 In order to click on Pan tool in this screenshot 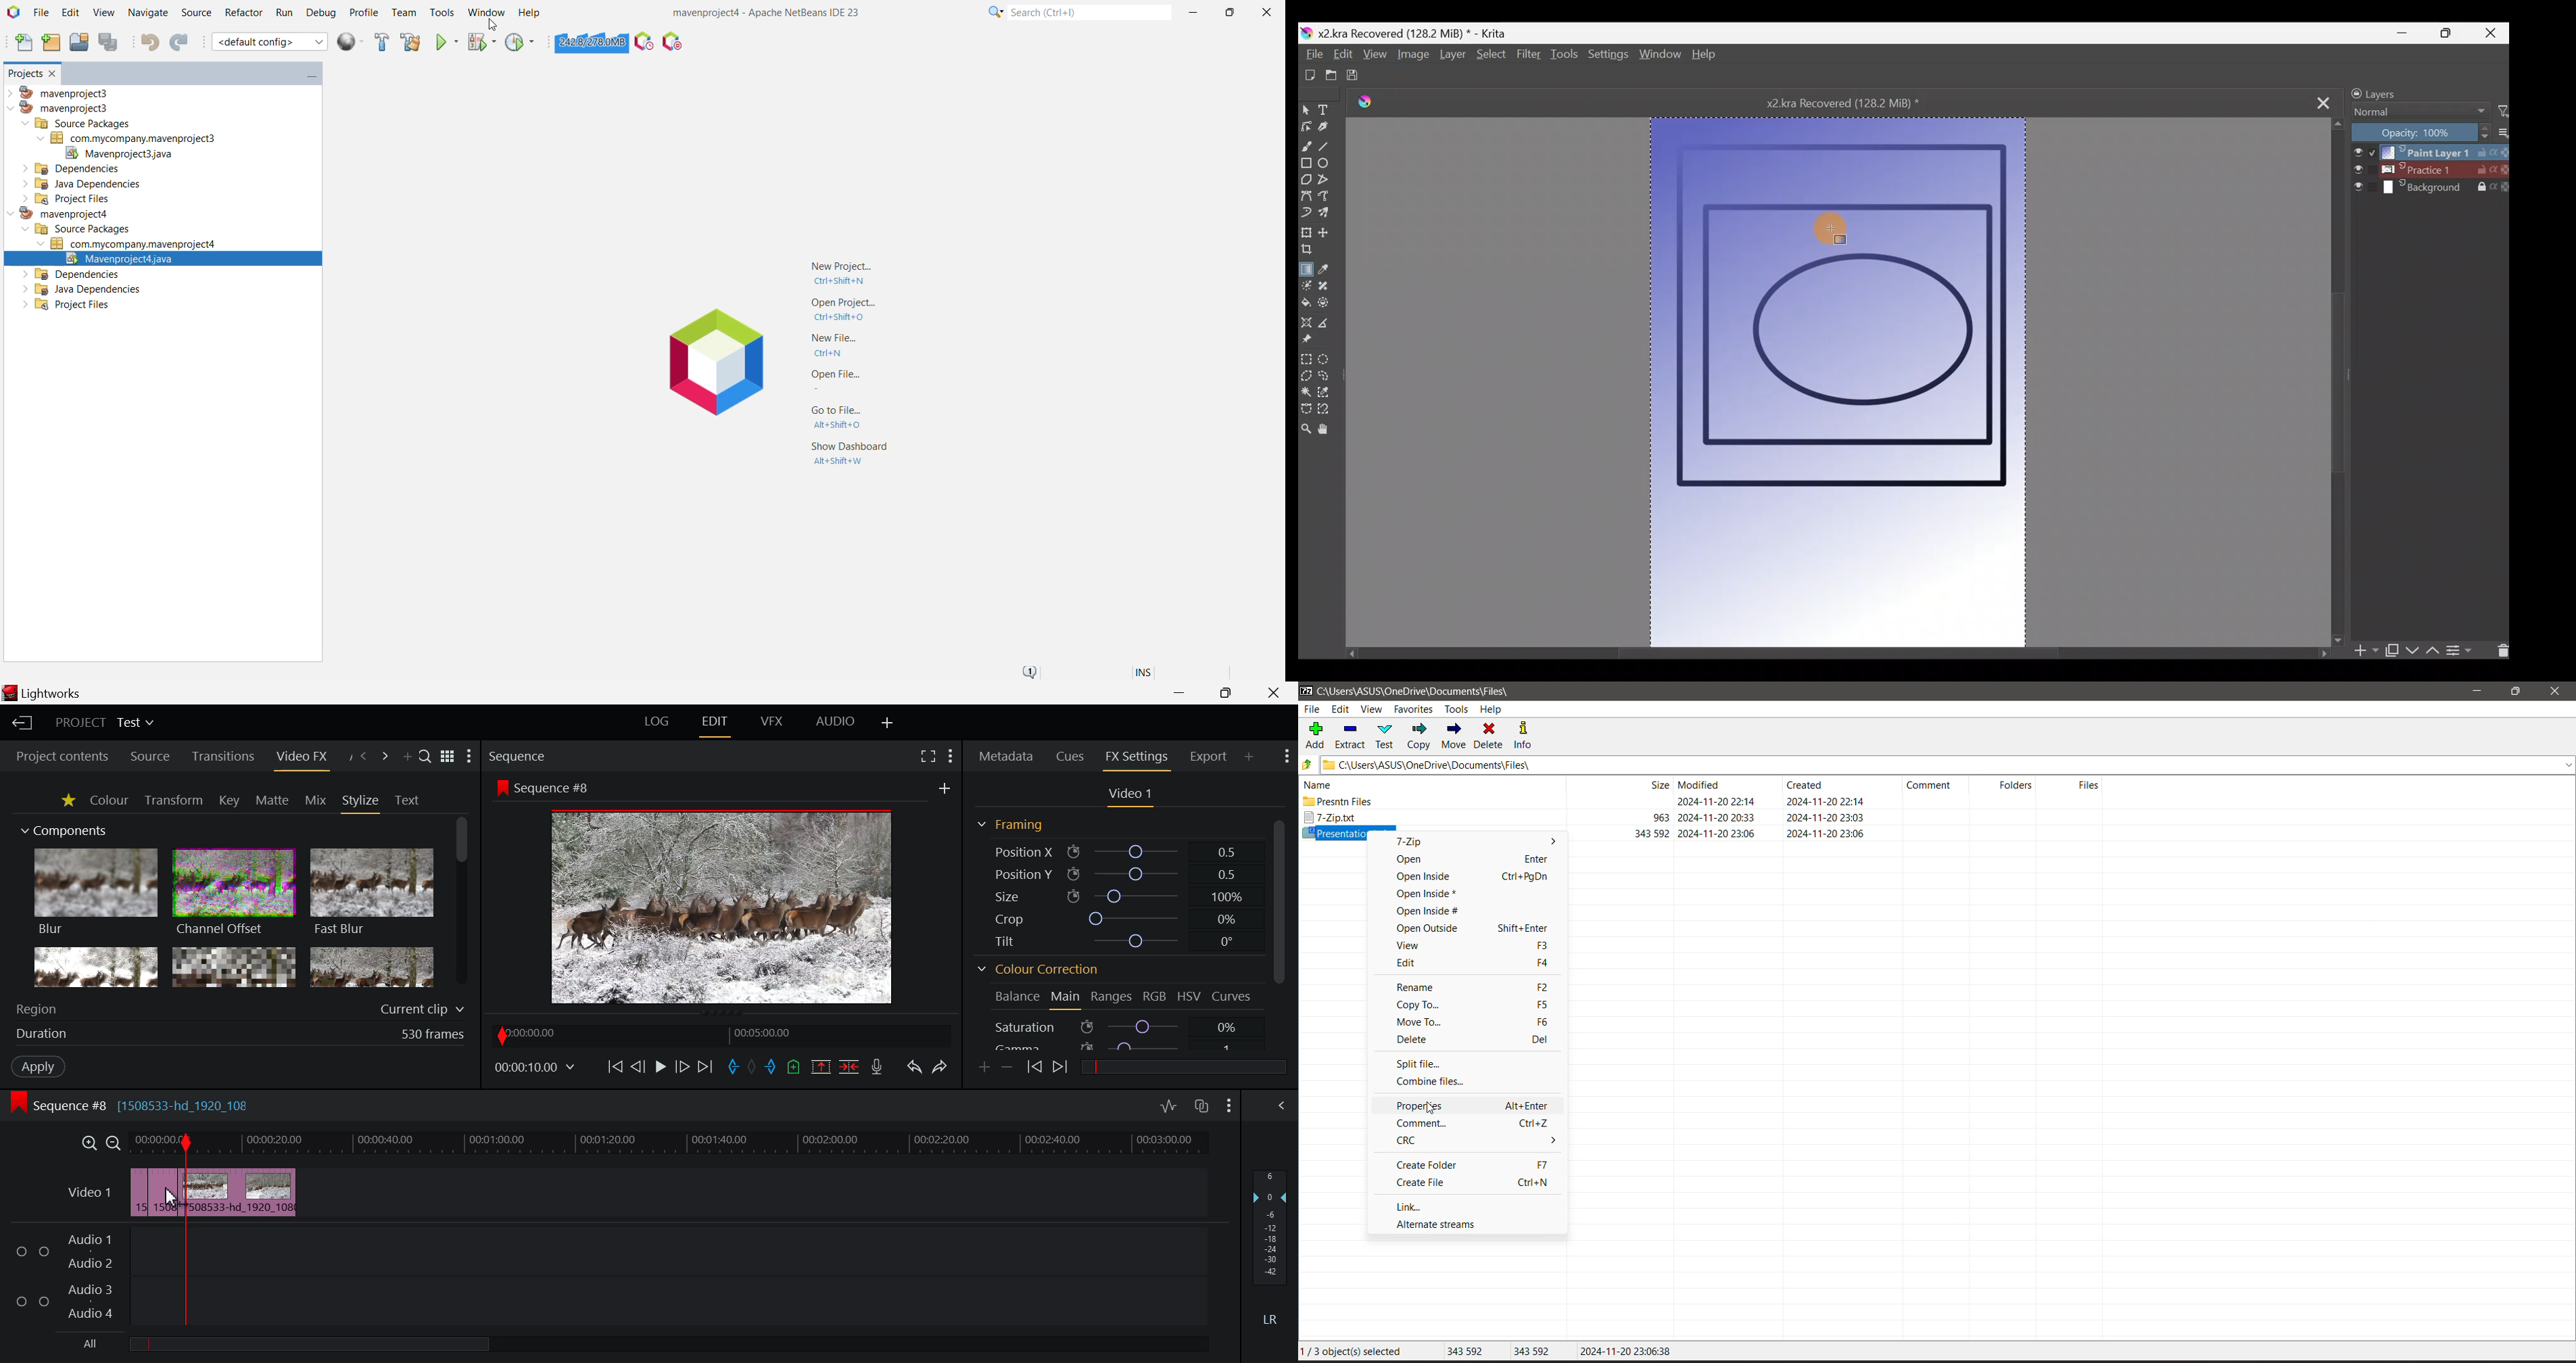, I will do `click(1327, 432)`.